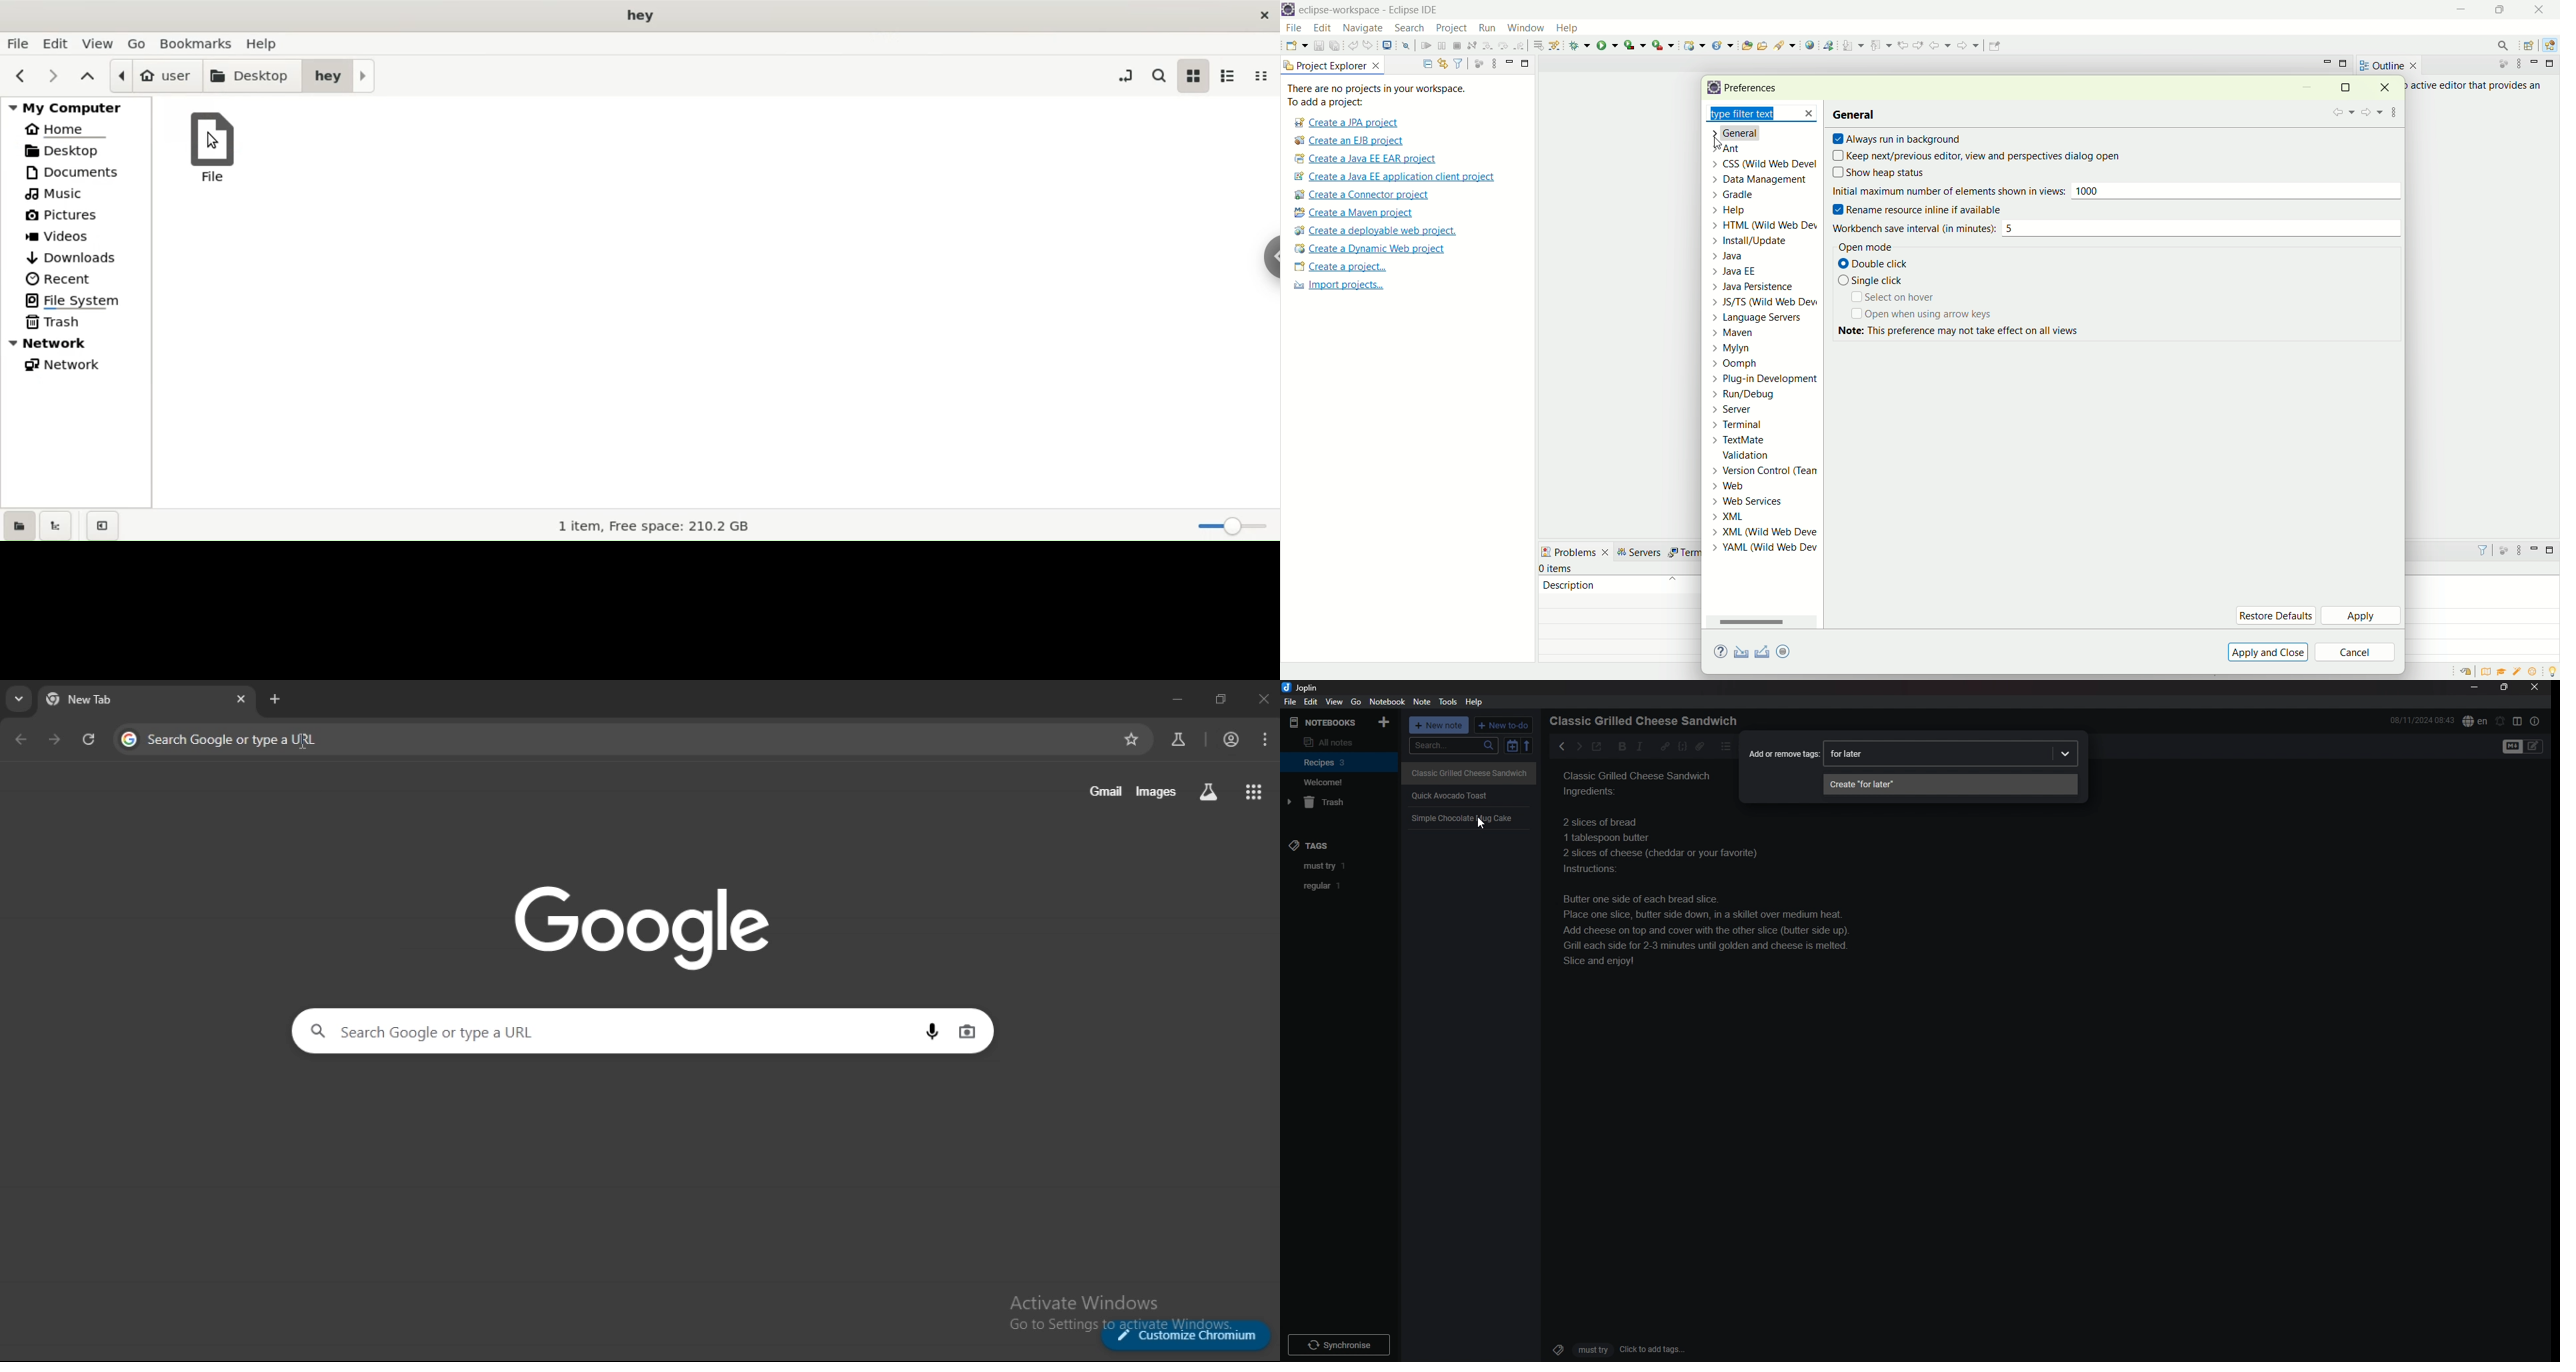  I want to click on add notebook, so click(1385, 721).